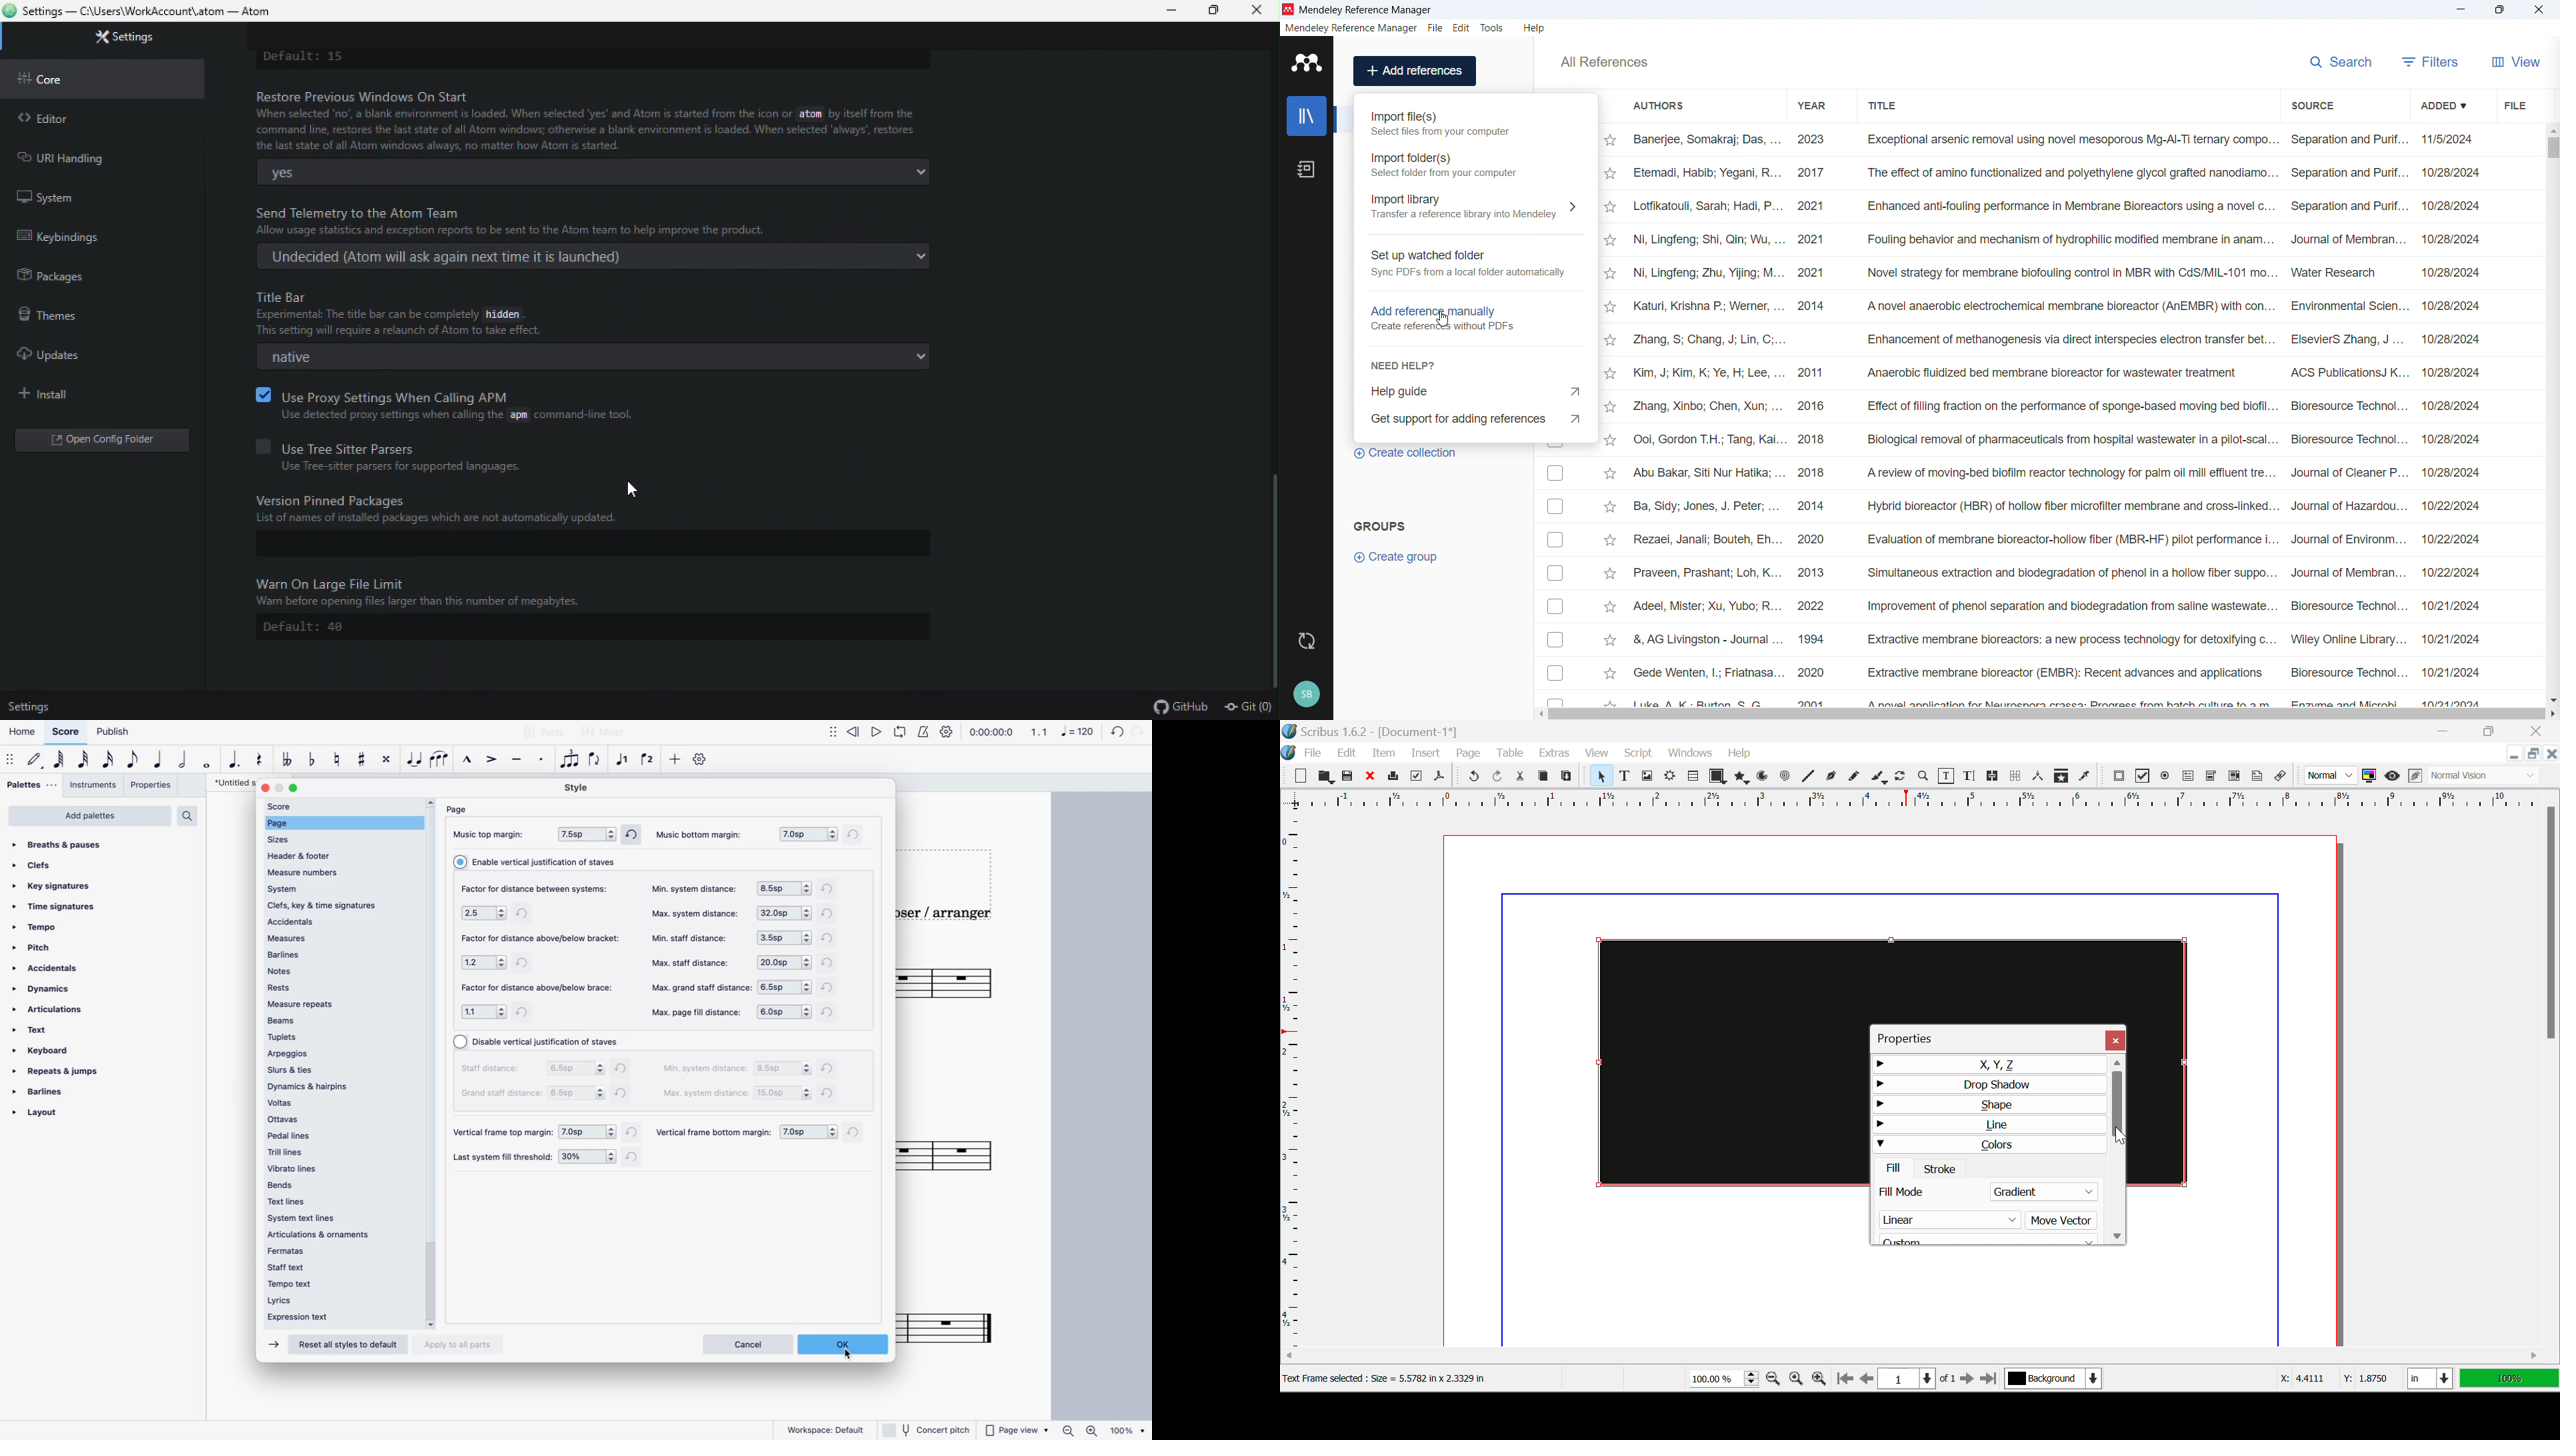 The image size is (2576, 1456). What do you see at coordinates (1297, 1085) in the screenshot?
I see `Horizontal Page Margins` at bounding box center [1297, 1085].